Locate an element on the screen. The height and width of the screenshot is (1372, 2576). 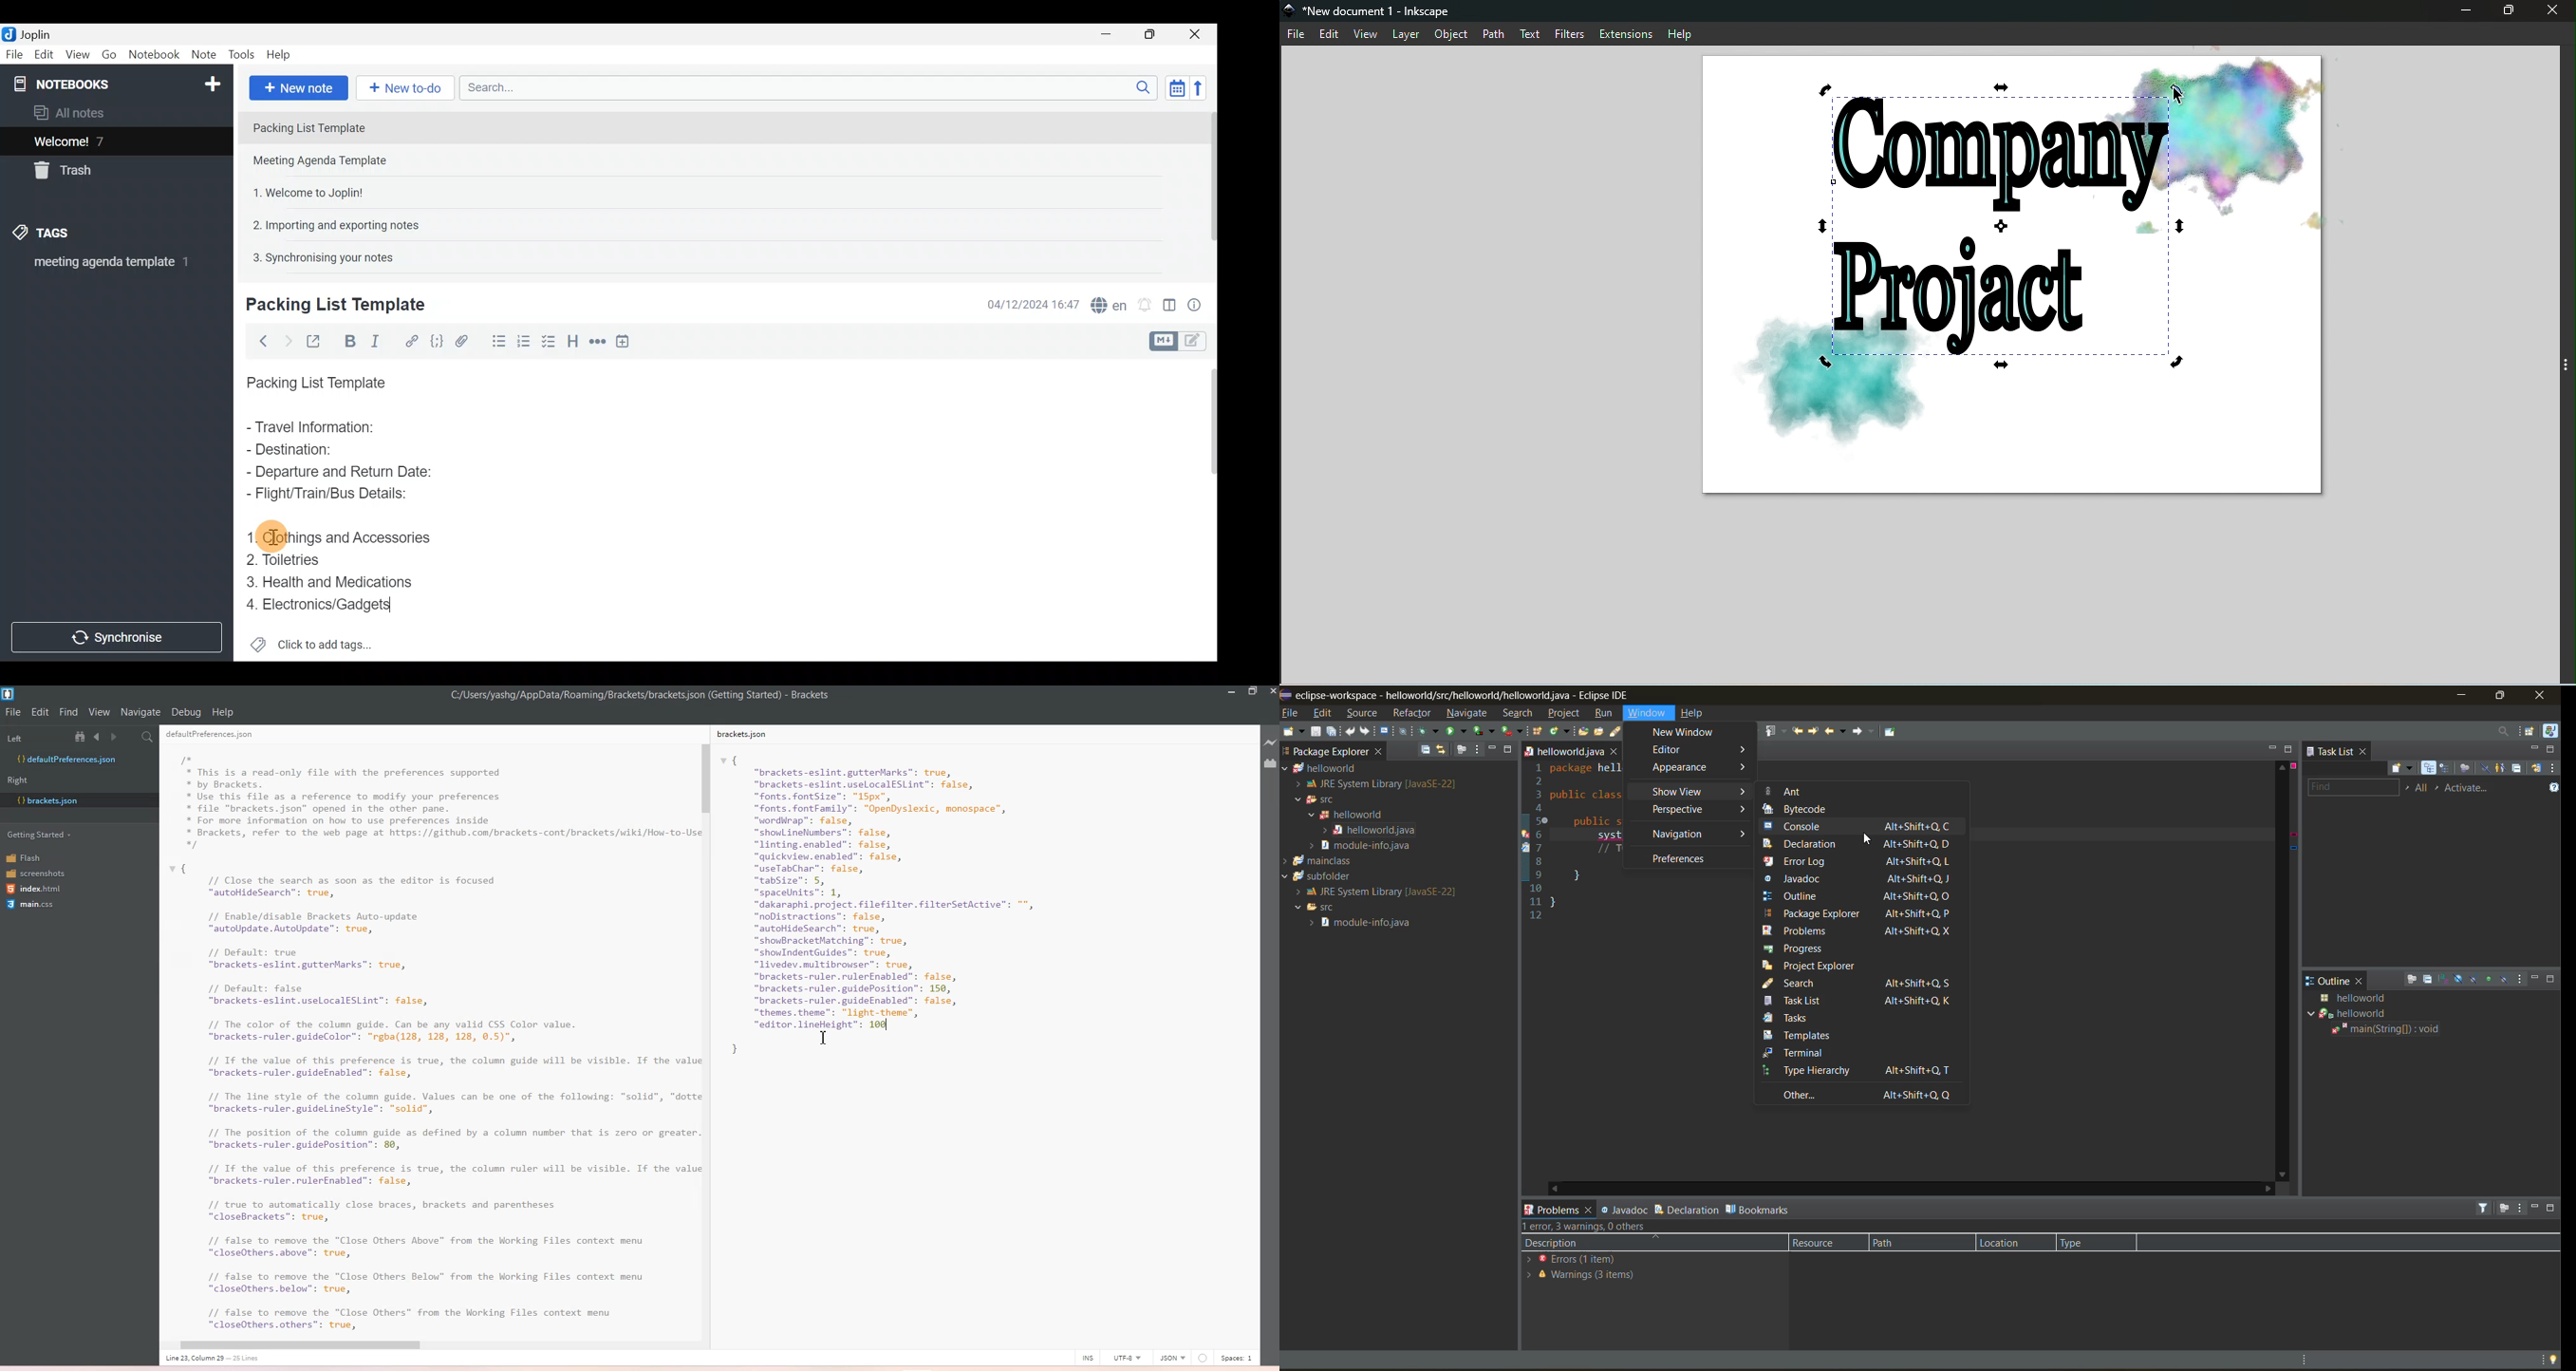
Scroll bar is located at coordinates (1206, 185).